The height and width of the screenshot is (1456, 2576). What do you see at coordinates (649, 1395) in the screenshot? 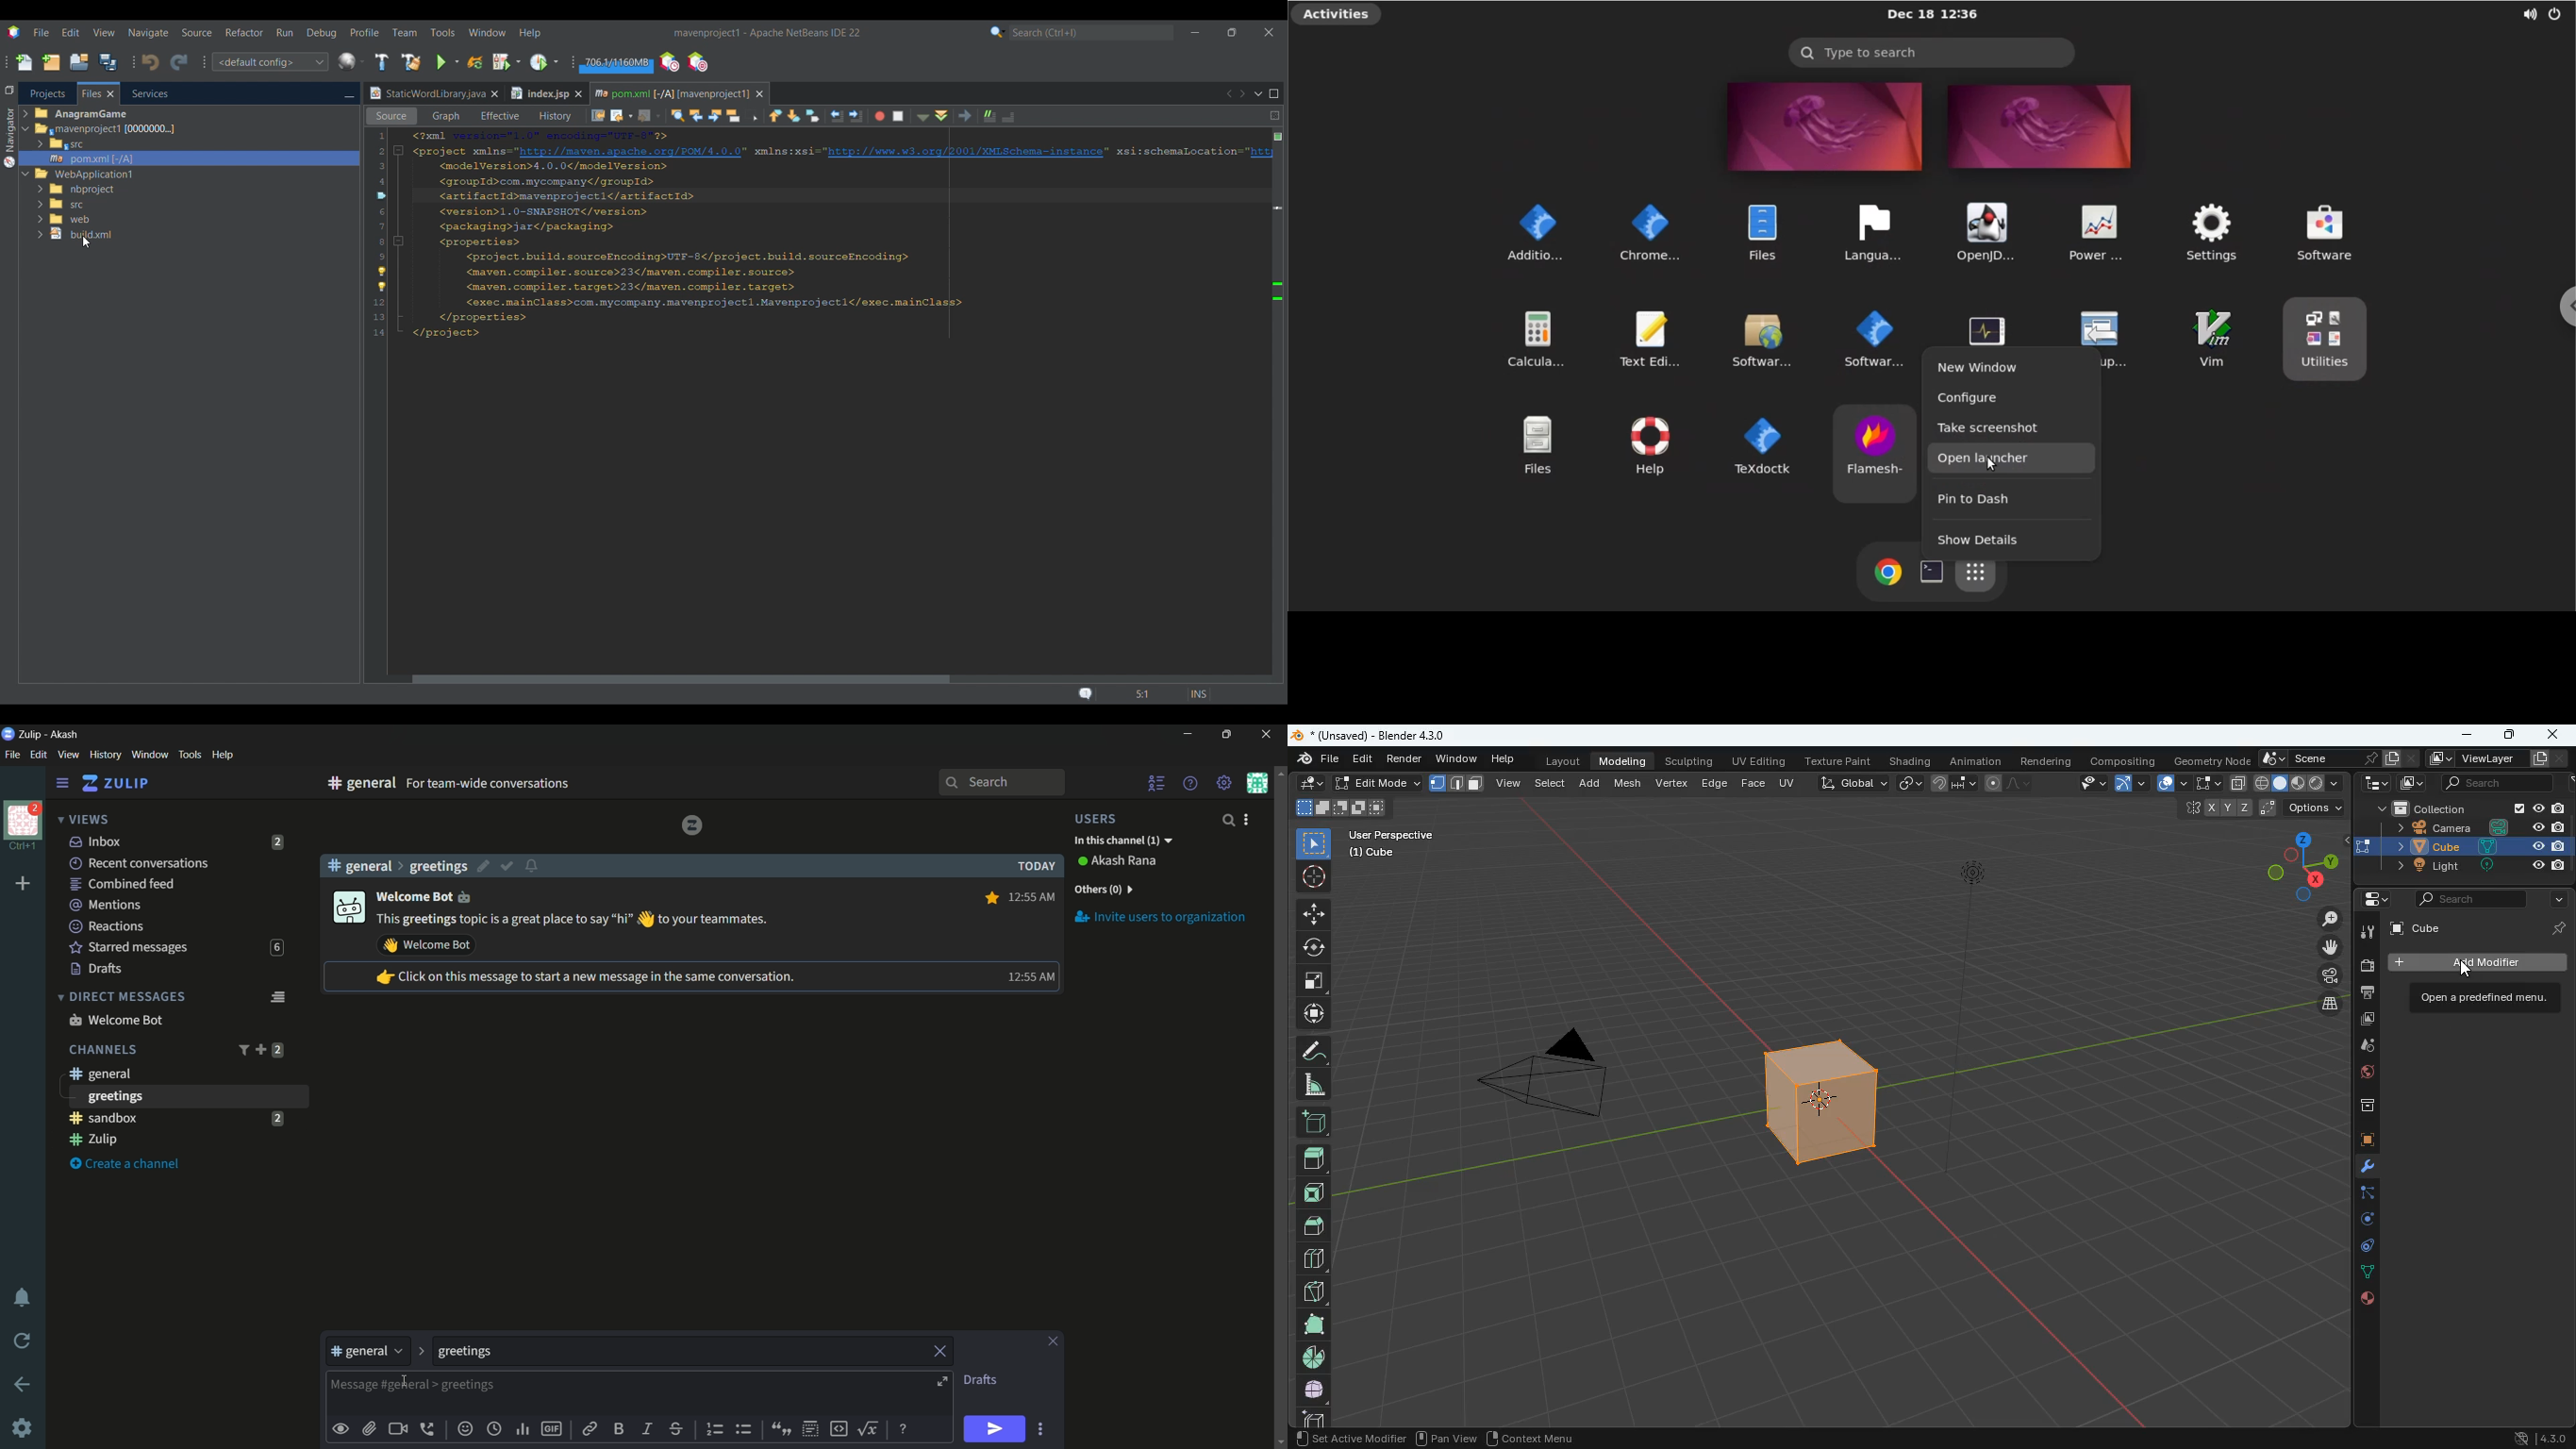
I see `message body` at bounding box center [649, 1395].